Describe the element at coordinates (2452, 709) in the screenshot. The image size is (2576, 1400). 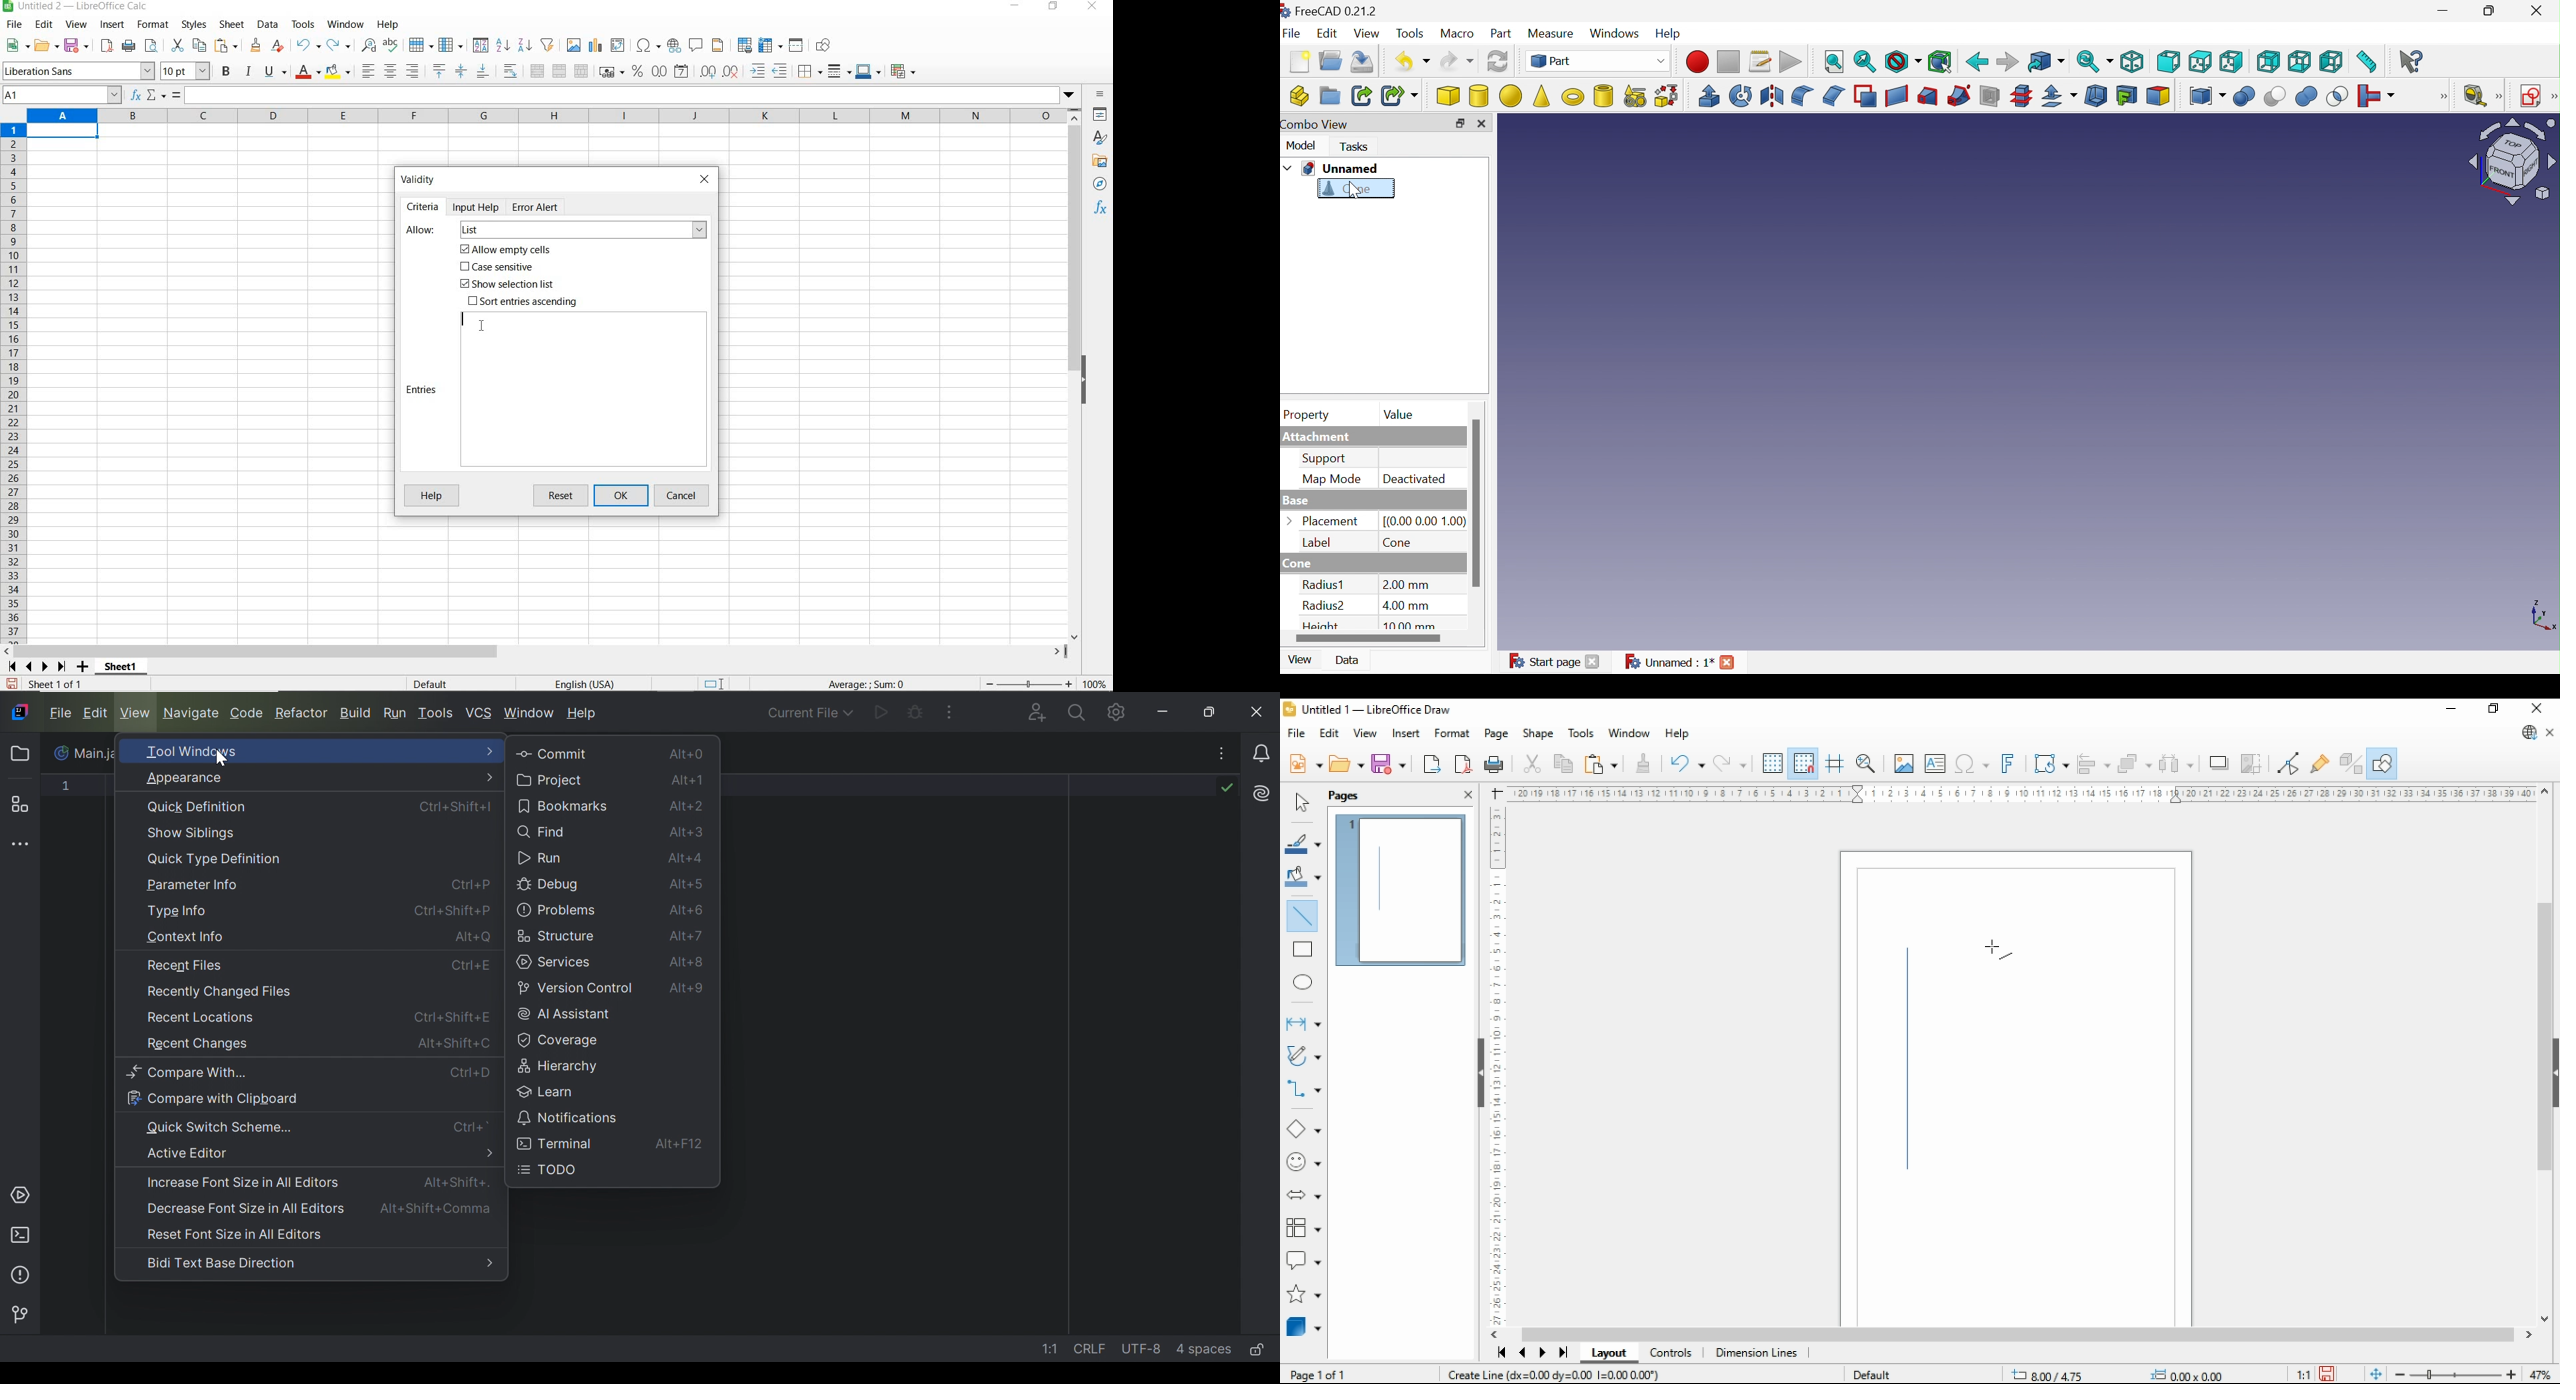
I see `minimize` at that location.